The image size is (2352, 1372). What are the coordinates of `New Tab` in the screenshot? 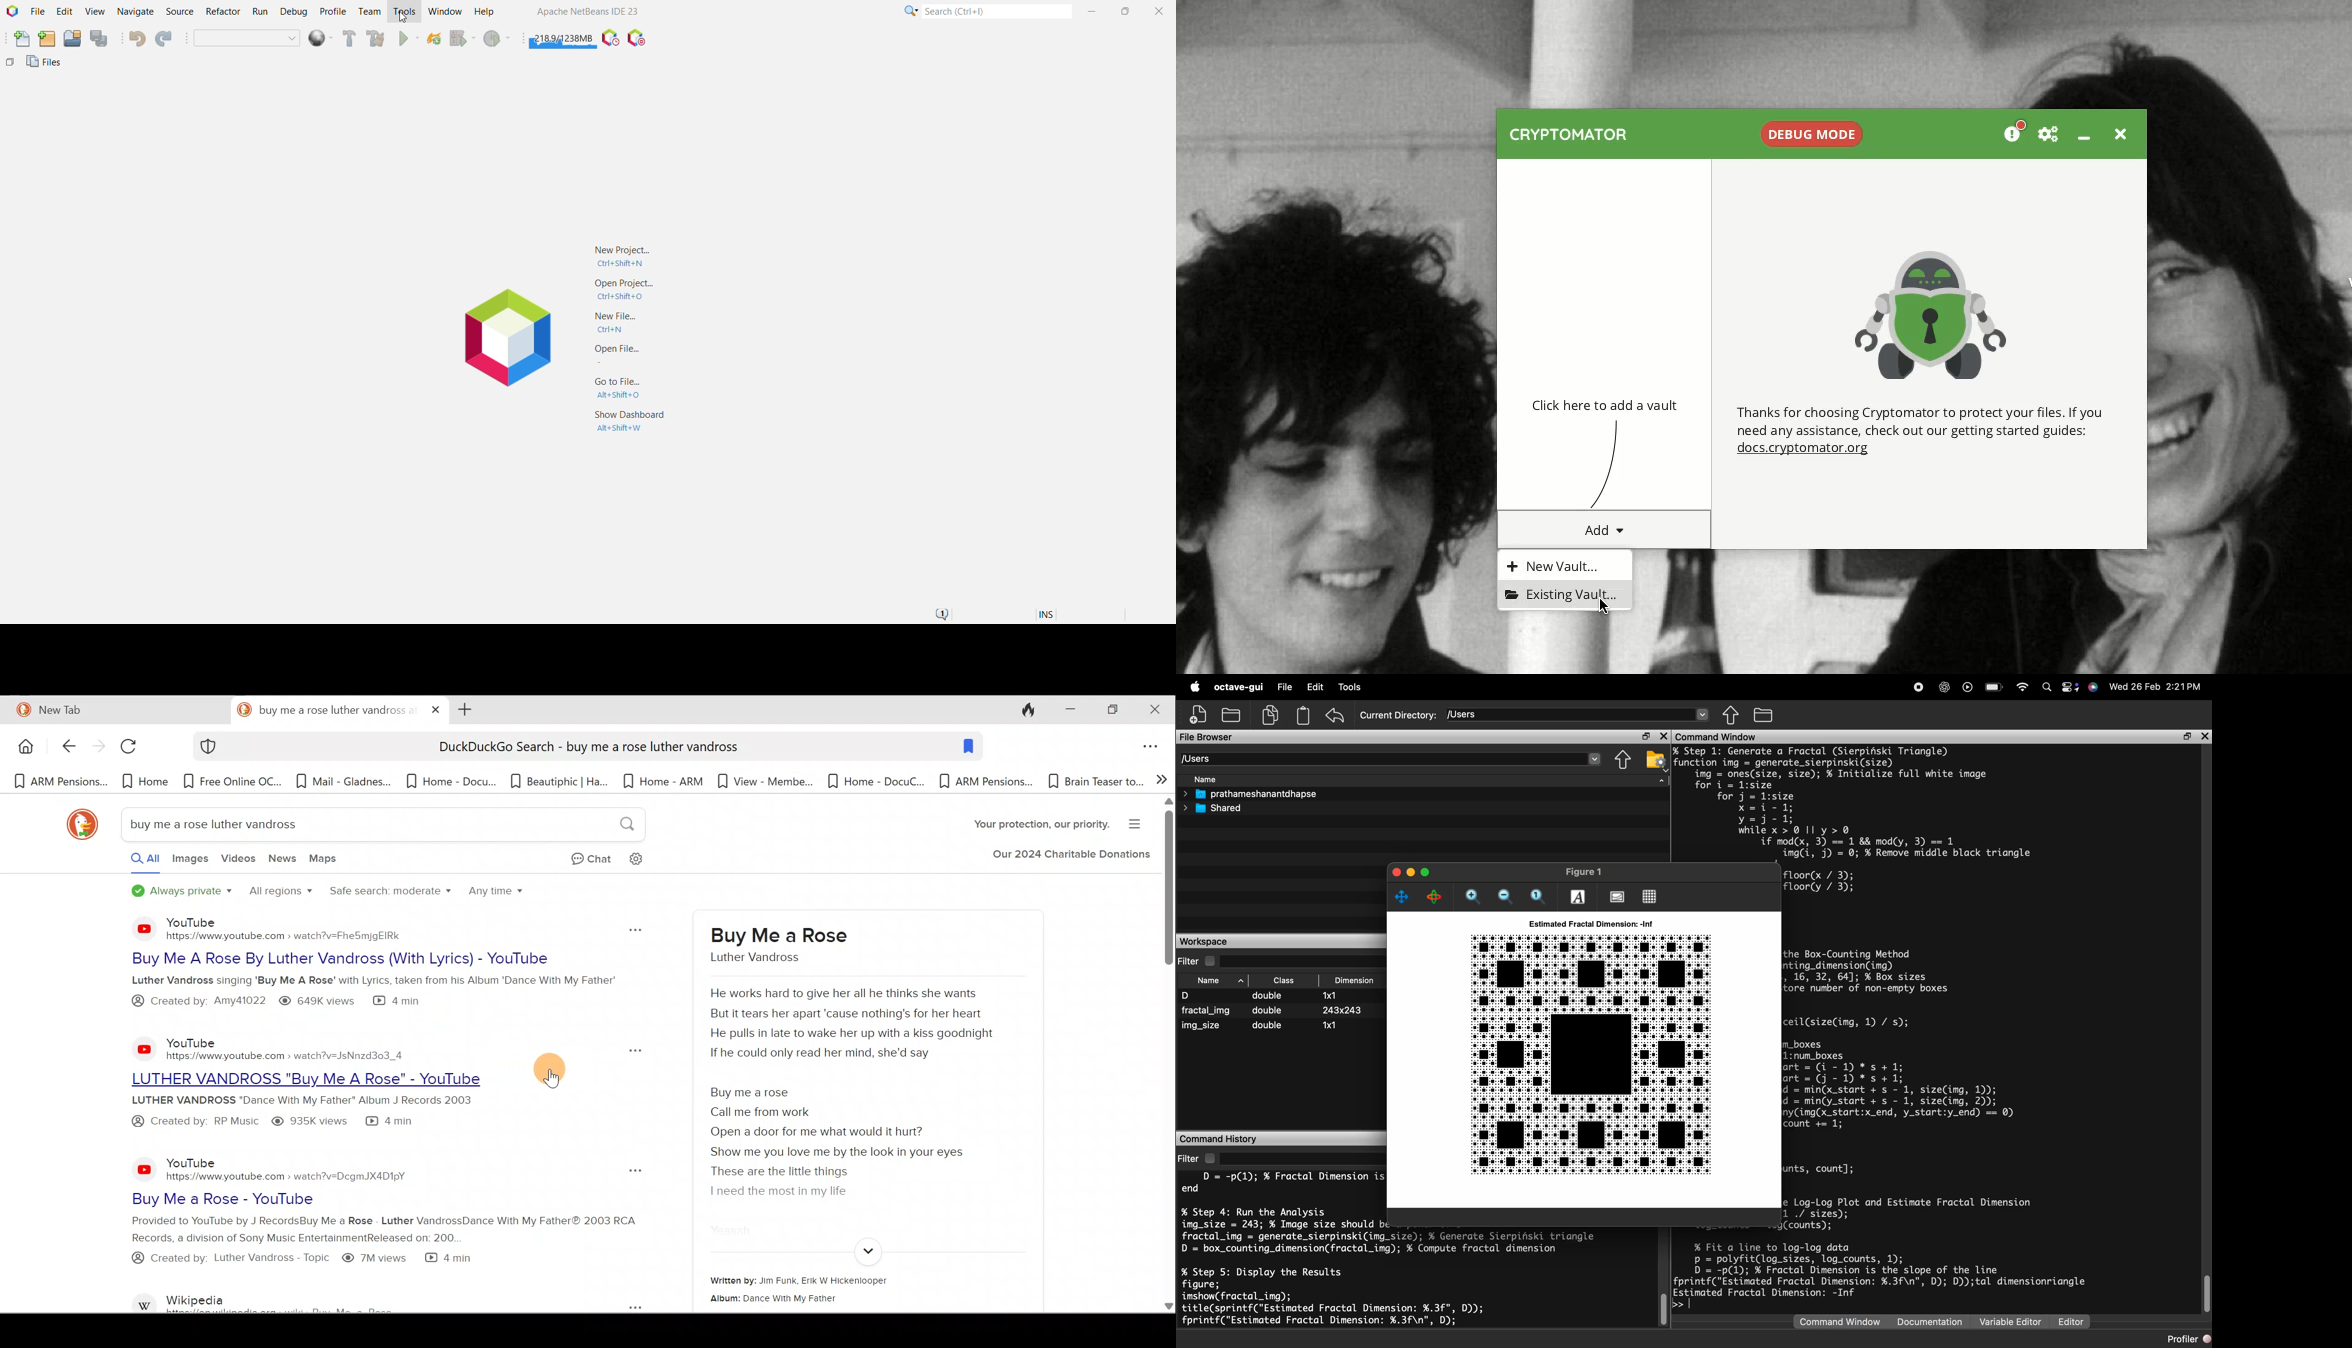 It's located at (113, 708).